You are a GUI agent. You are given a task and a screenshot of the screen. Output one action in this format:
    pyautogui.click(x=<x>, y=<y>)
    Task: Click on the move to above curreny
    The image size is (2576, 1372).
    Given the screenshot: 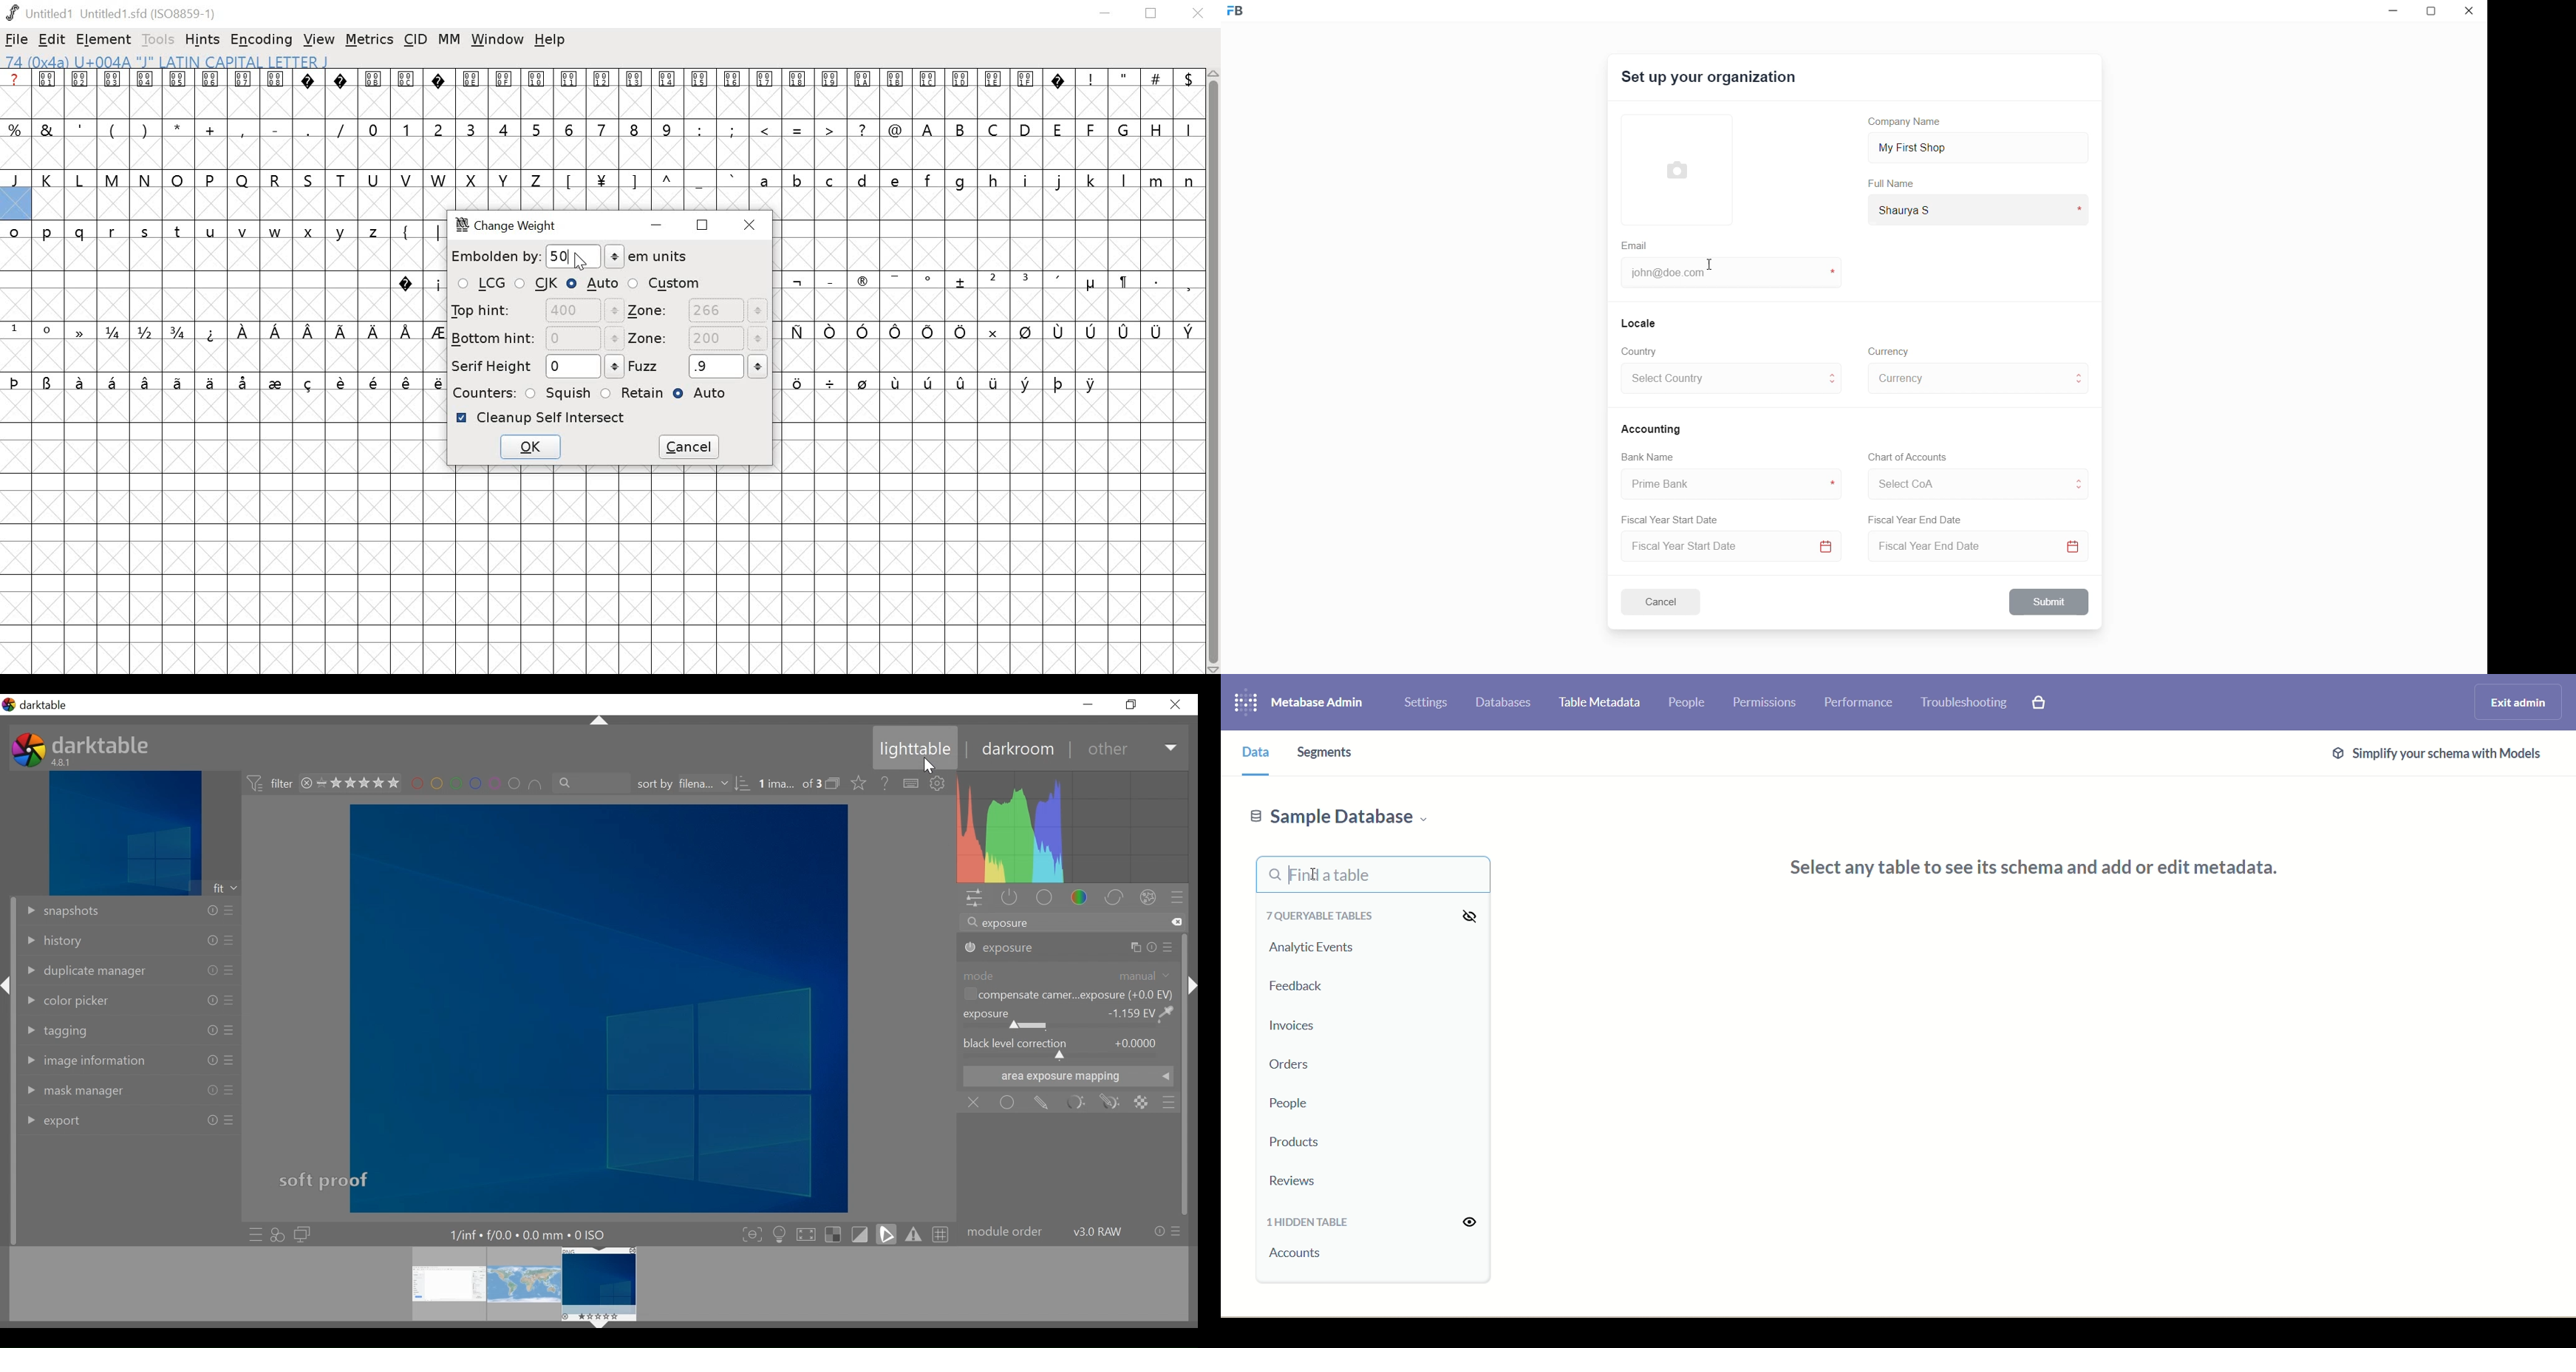 What is the action you would take?
    pyautogui.click(x=2082, y=373)
    